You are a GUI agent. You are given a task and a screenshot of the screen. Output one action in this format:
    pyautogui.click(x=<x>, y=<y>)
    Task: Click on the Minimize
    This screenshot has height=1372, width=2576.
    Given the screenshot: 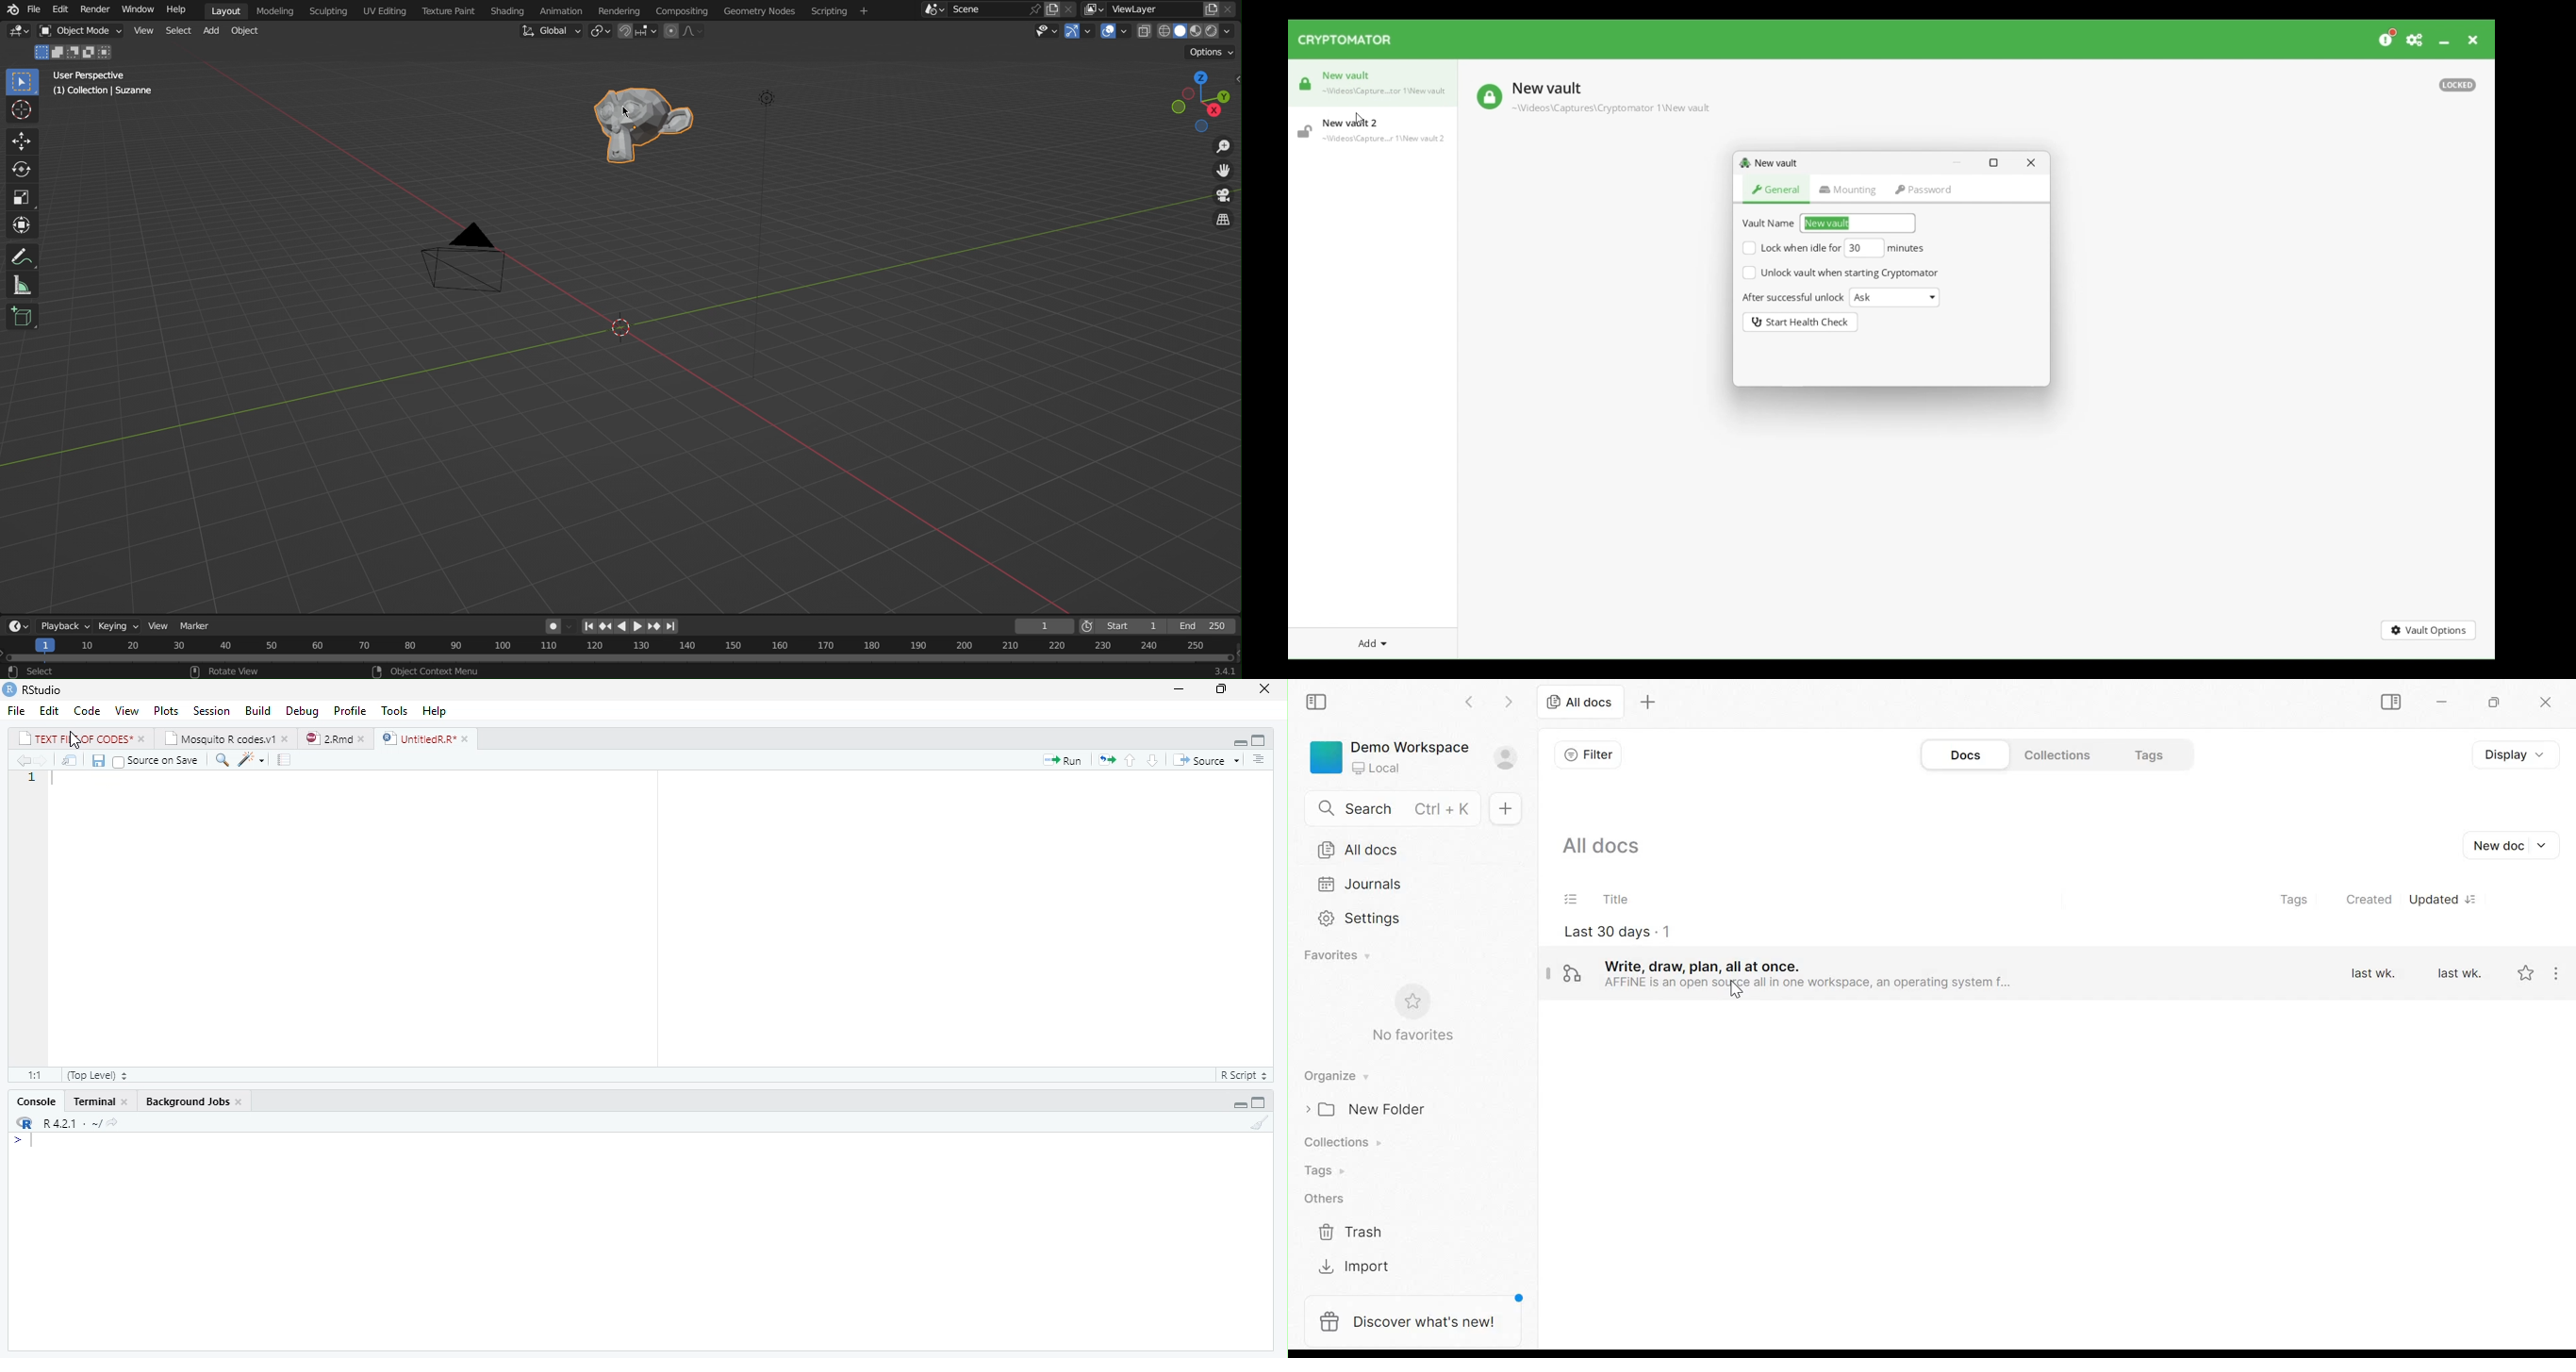 What is the action you would take?
    pyautogui.click(x=1957, y=162)
    